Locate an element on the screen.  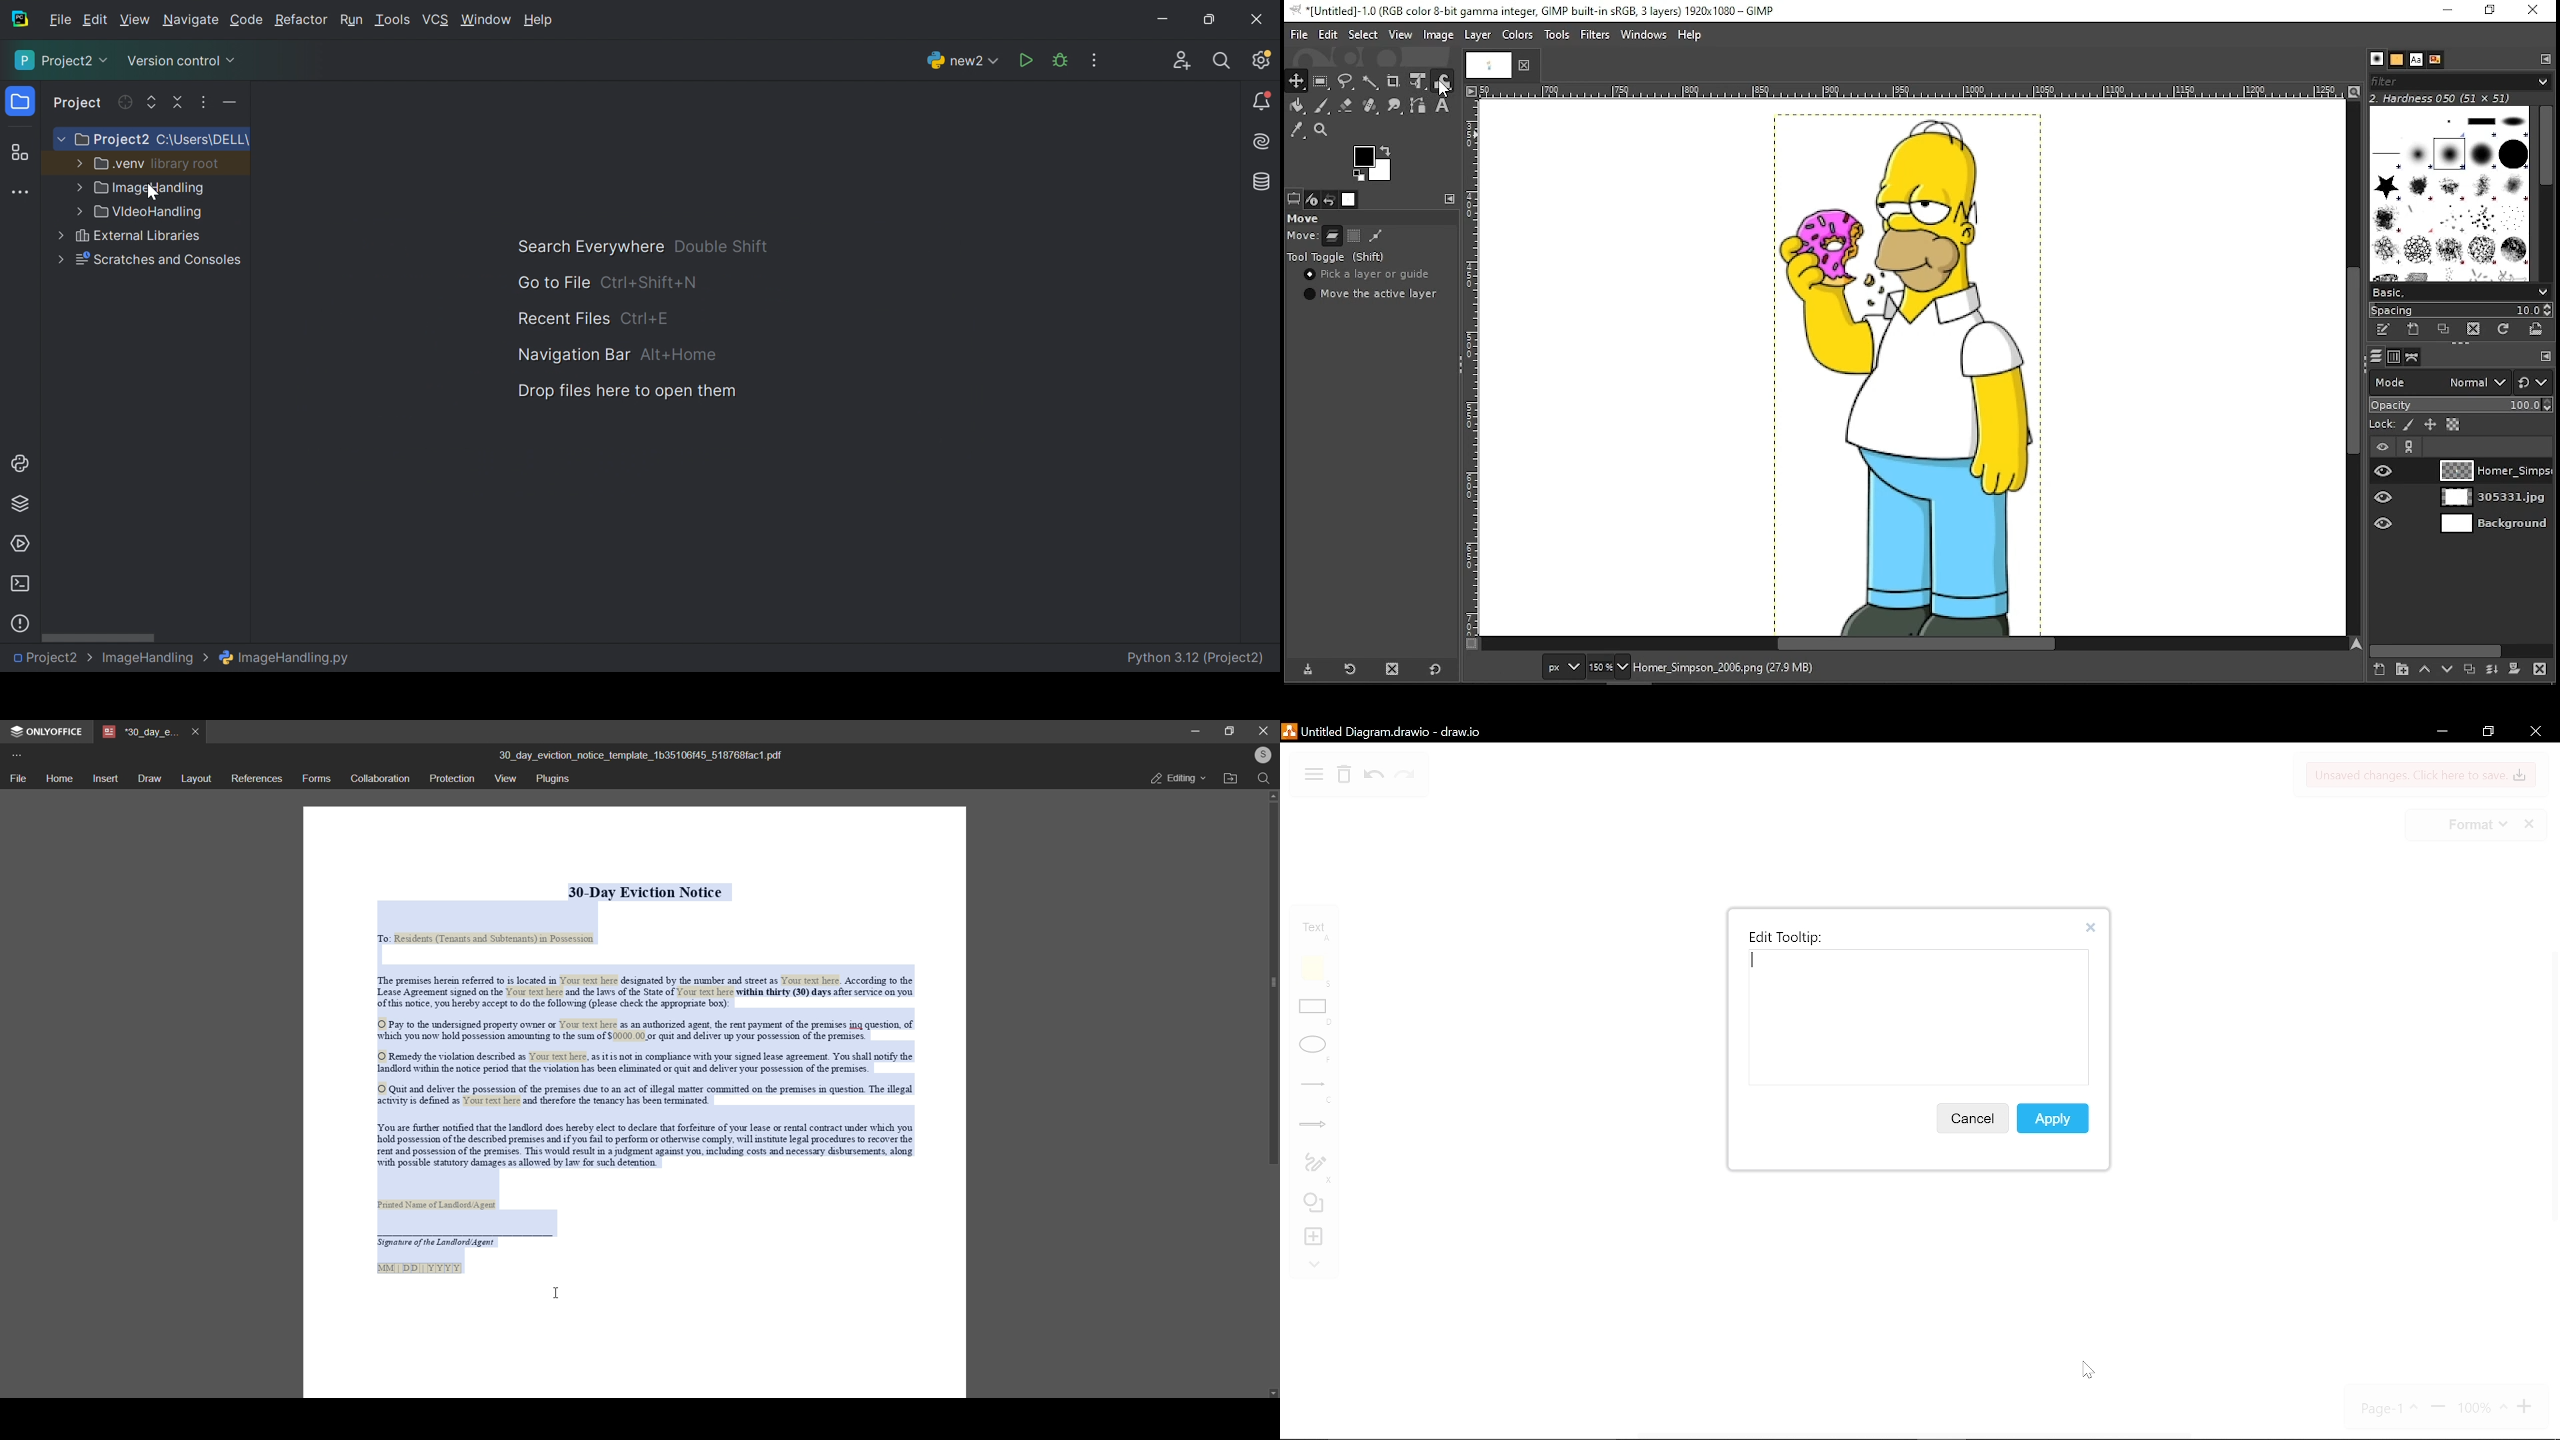
help is located at coordinates (1691, 36).